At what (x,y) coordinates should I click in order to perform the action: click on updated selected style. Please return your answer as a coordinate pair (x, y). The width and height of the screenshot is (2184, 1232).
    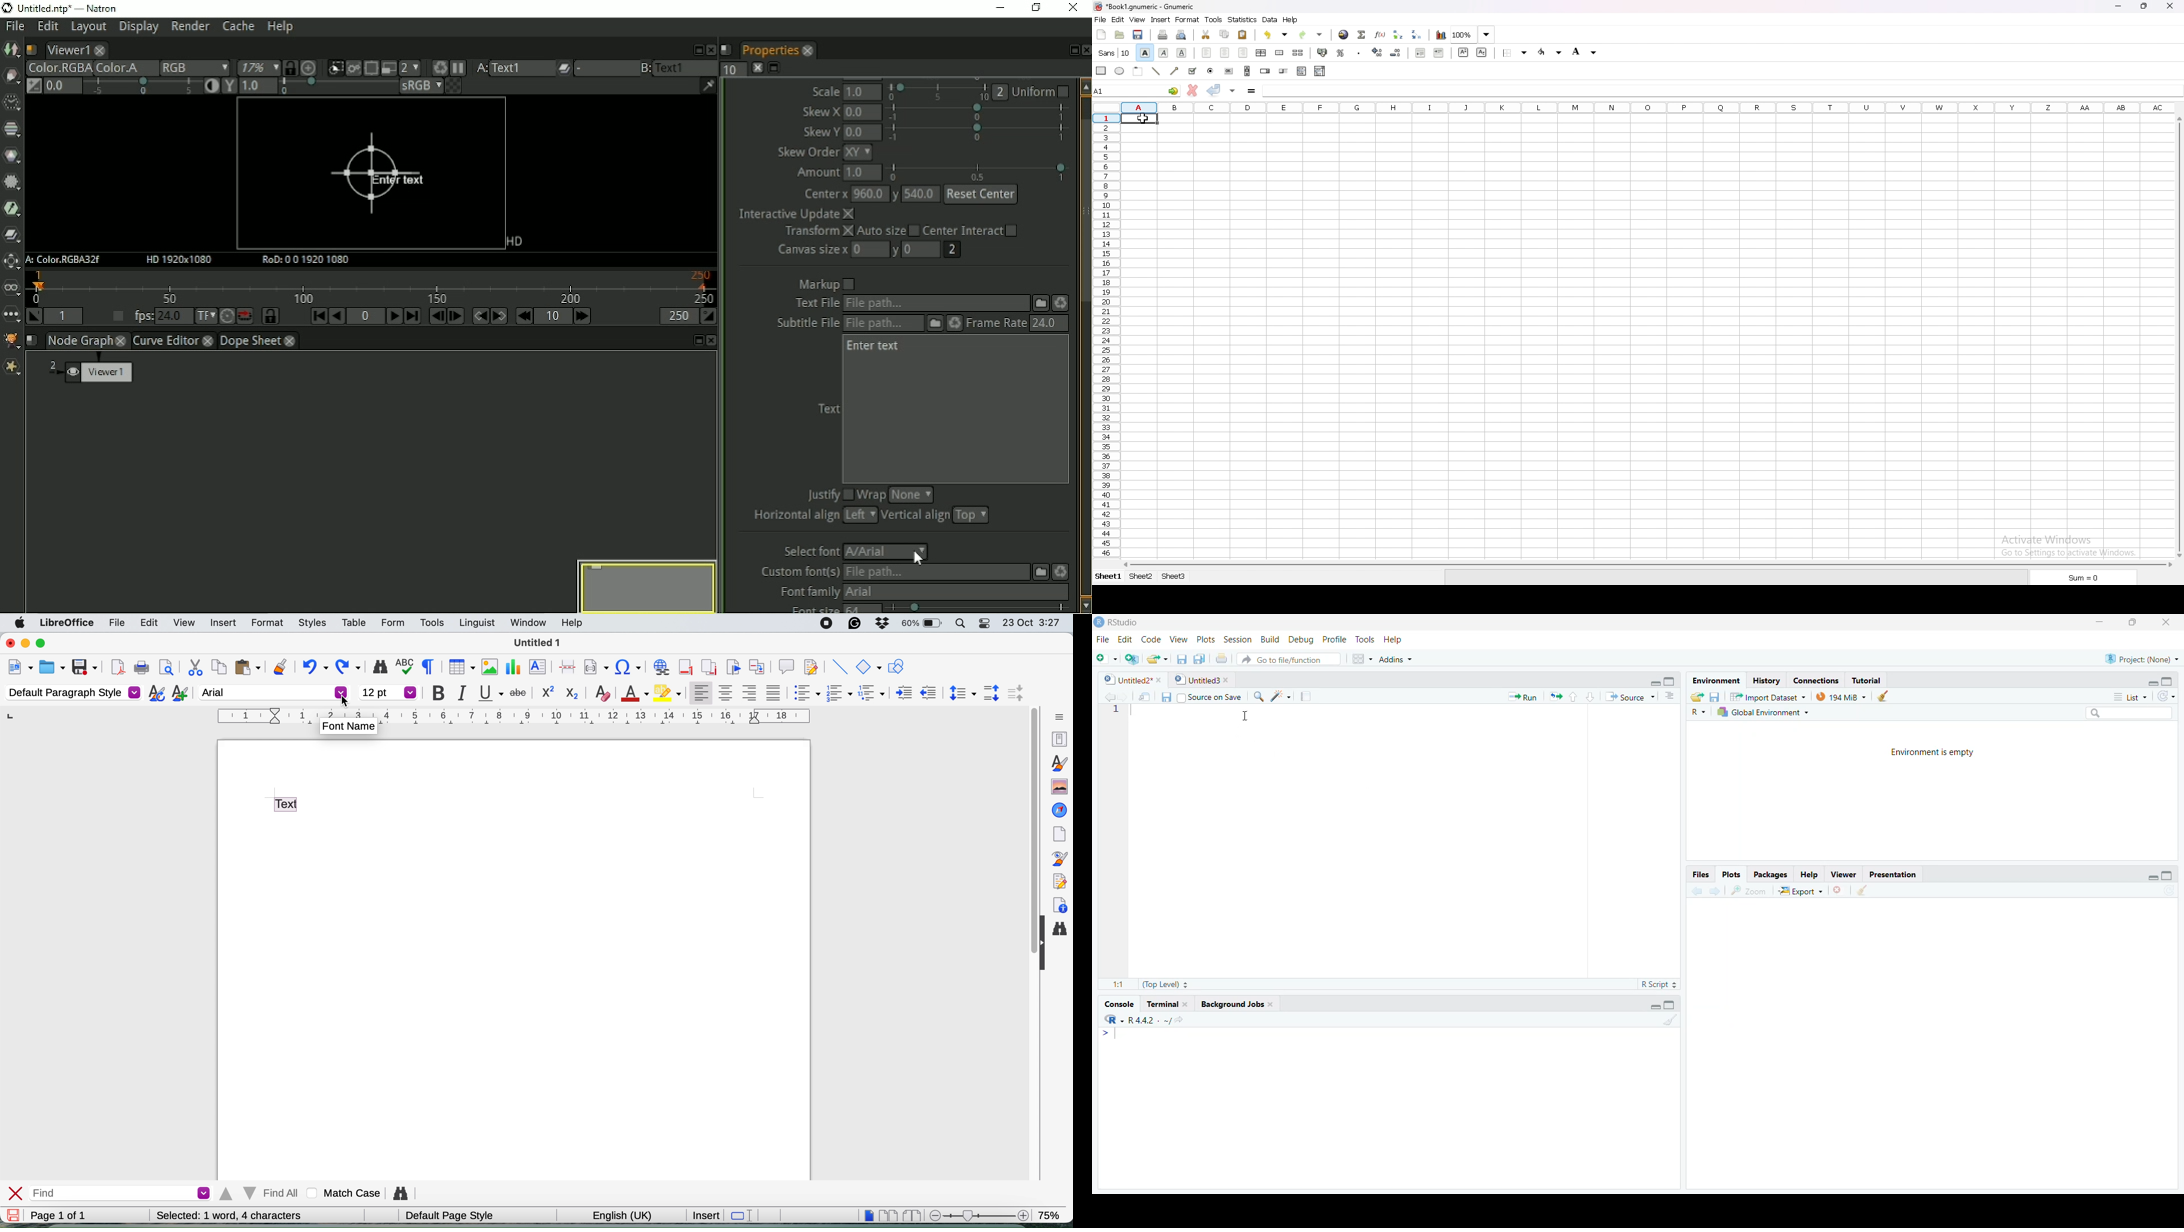
    Looking at the image, I should click on (154, 693).